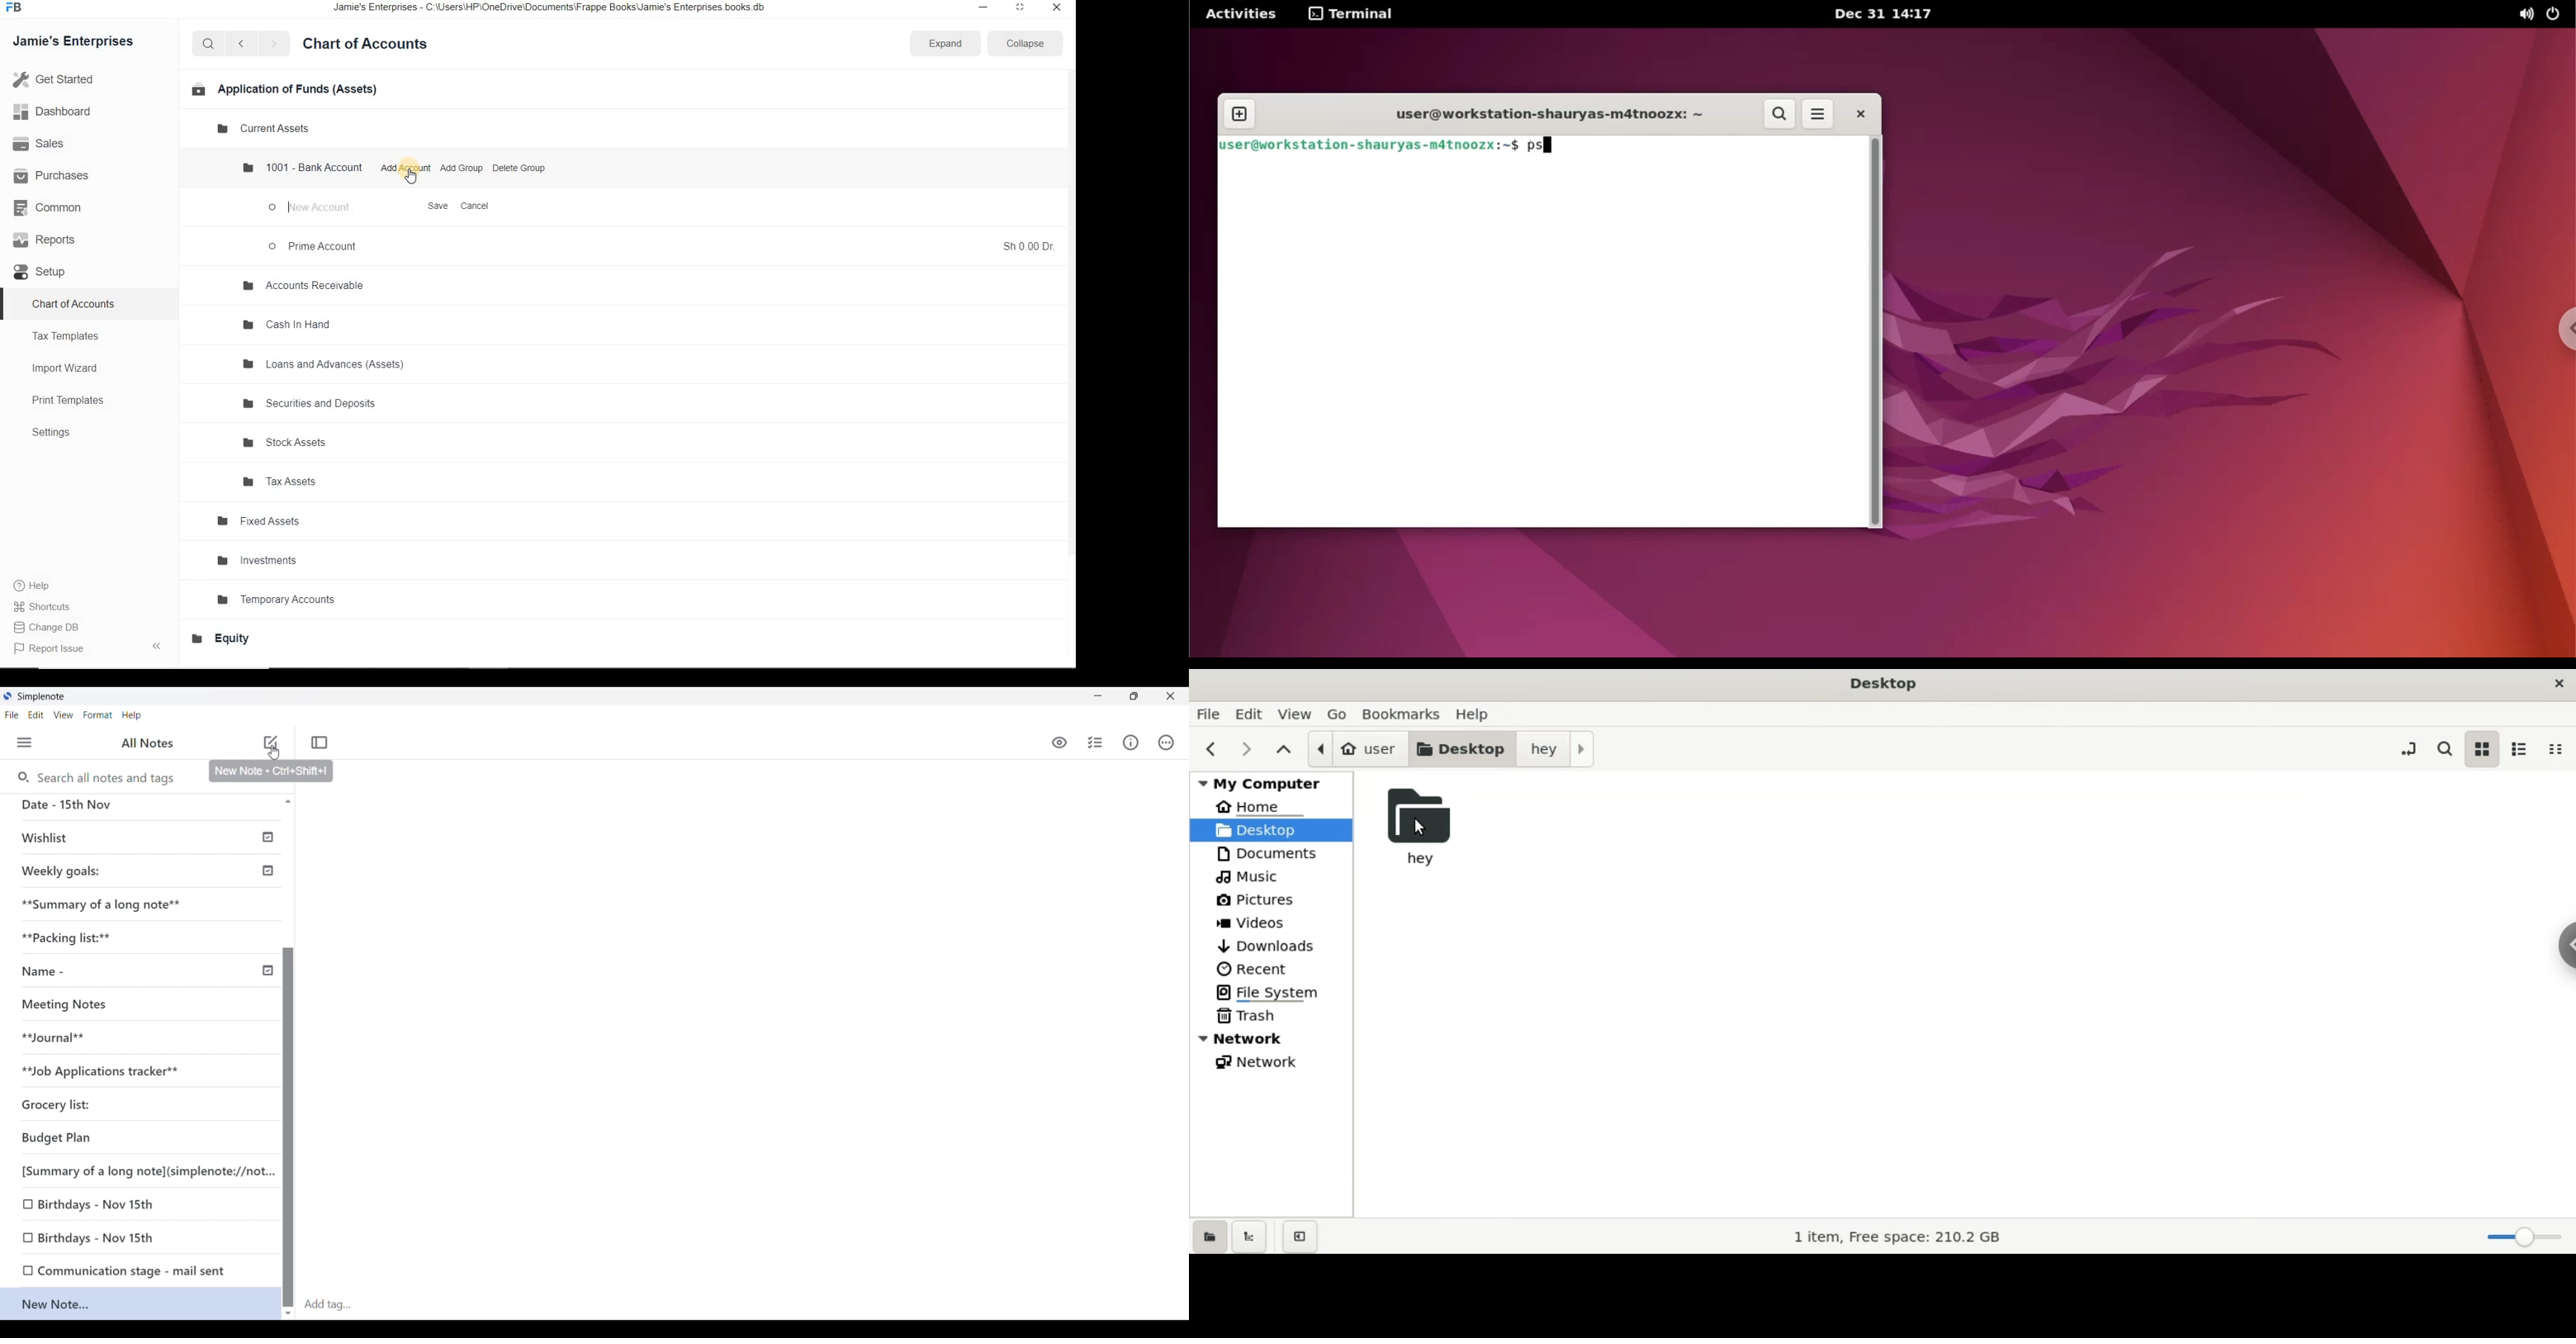 This screenshot has width=2576, height=1344. I want to click on Birthdays - Nov 15th, so click(98, 1205).